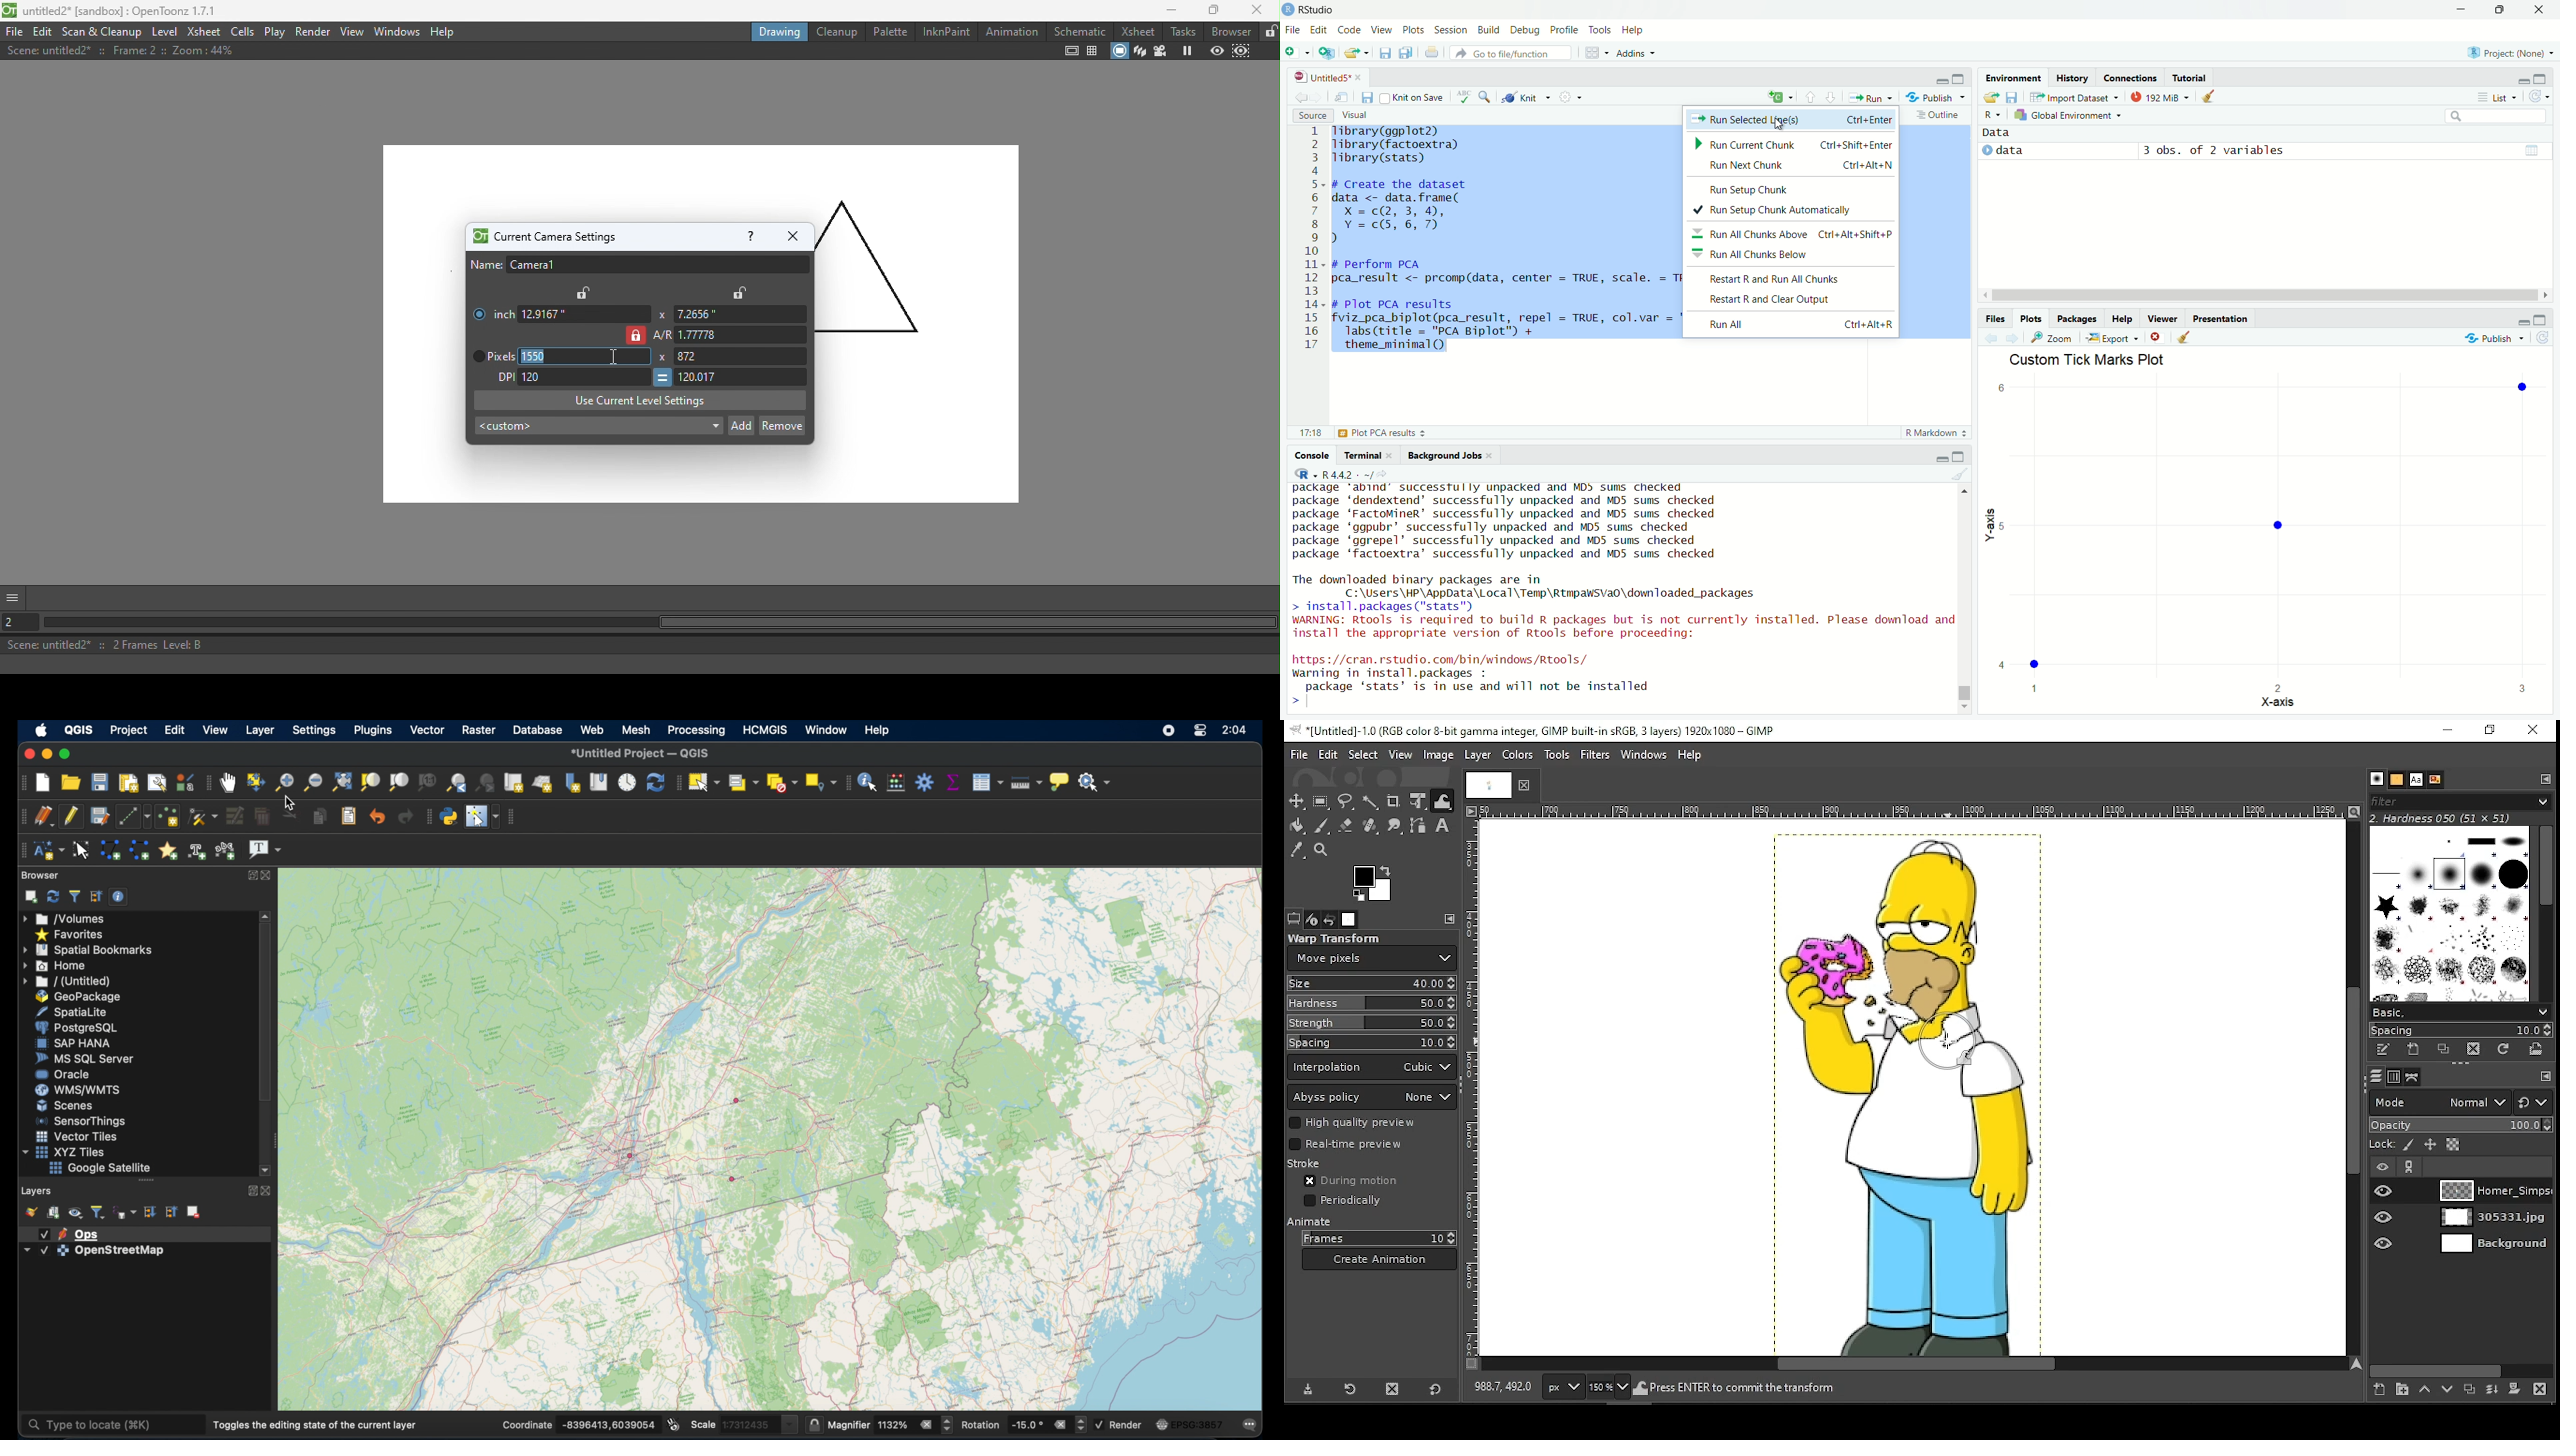 This screenshot has height=1456, width=2576. I want to click on image, so click(1909, 1096).